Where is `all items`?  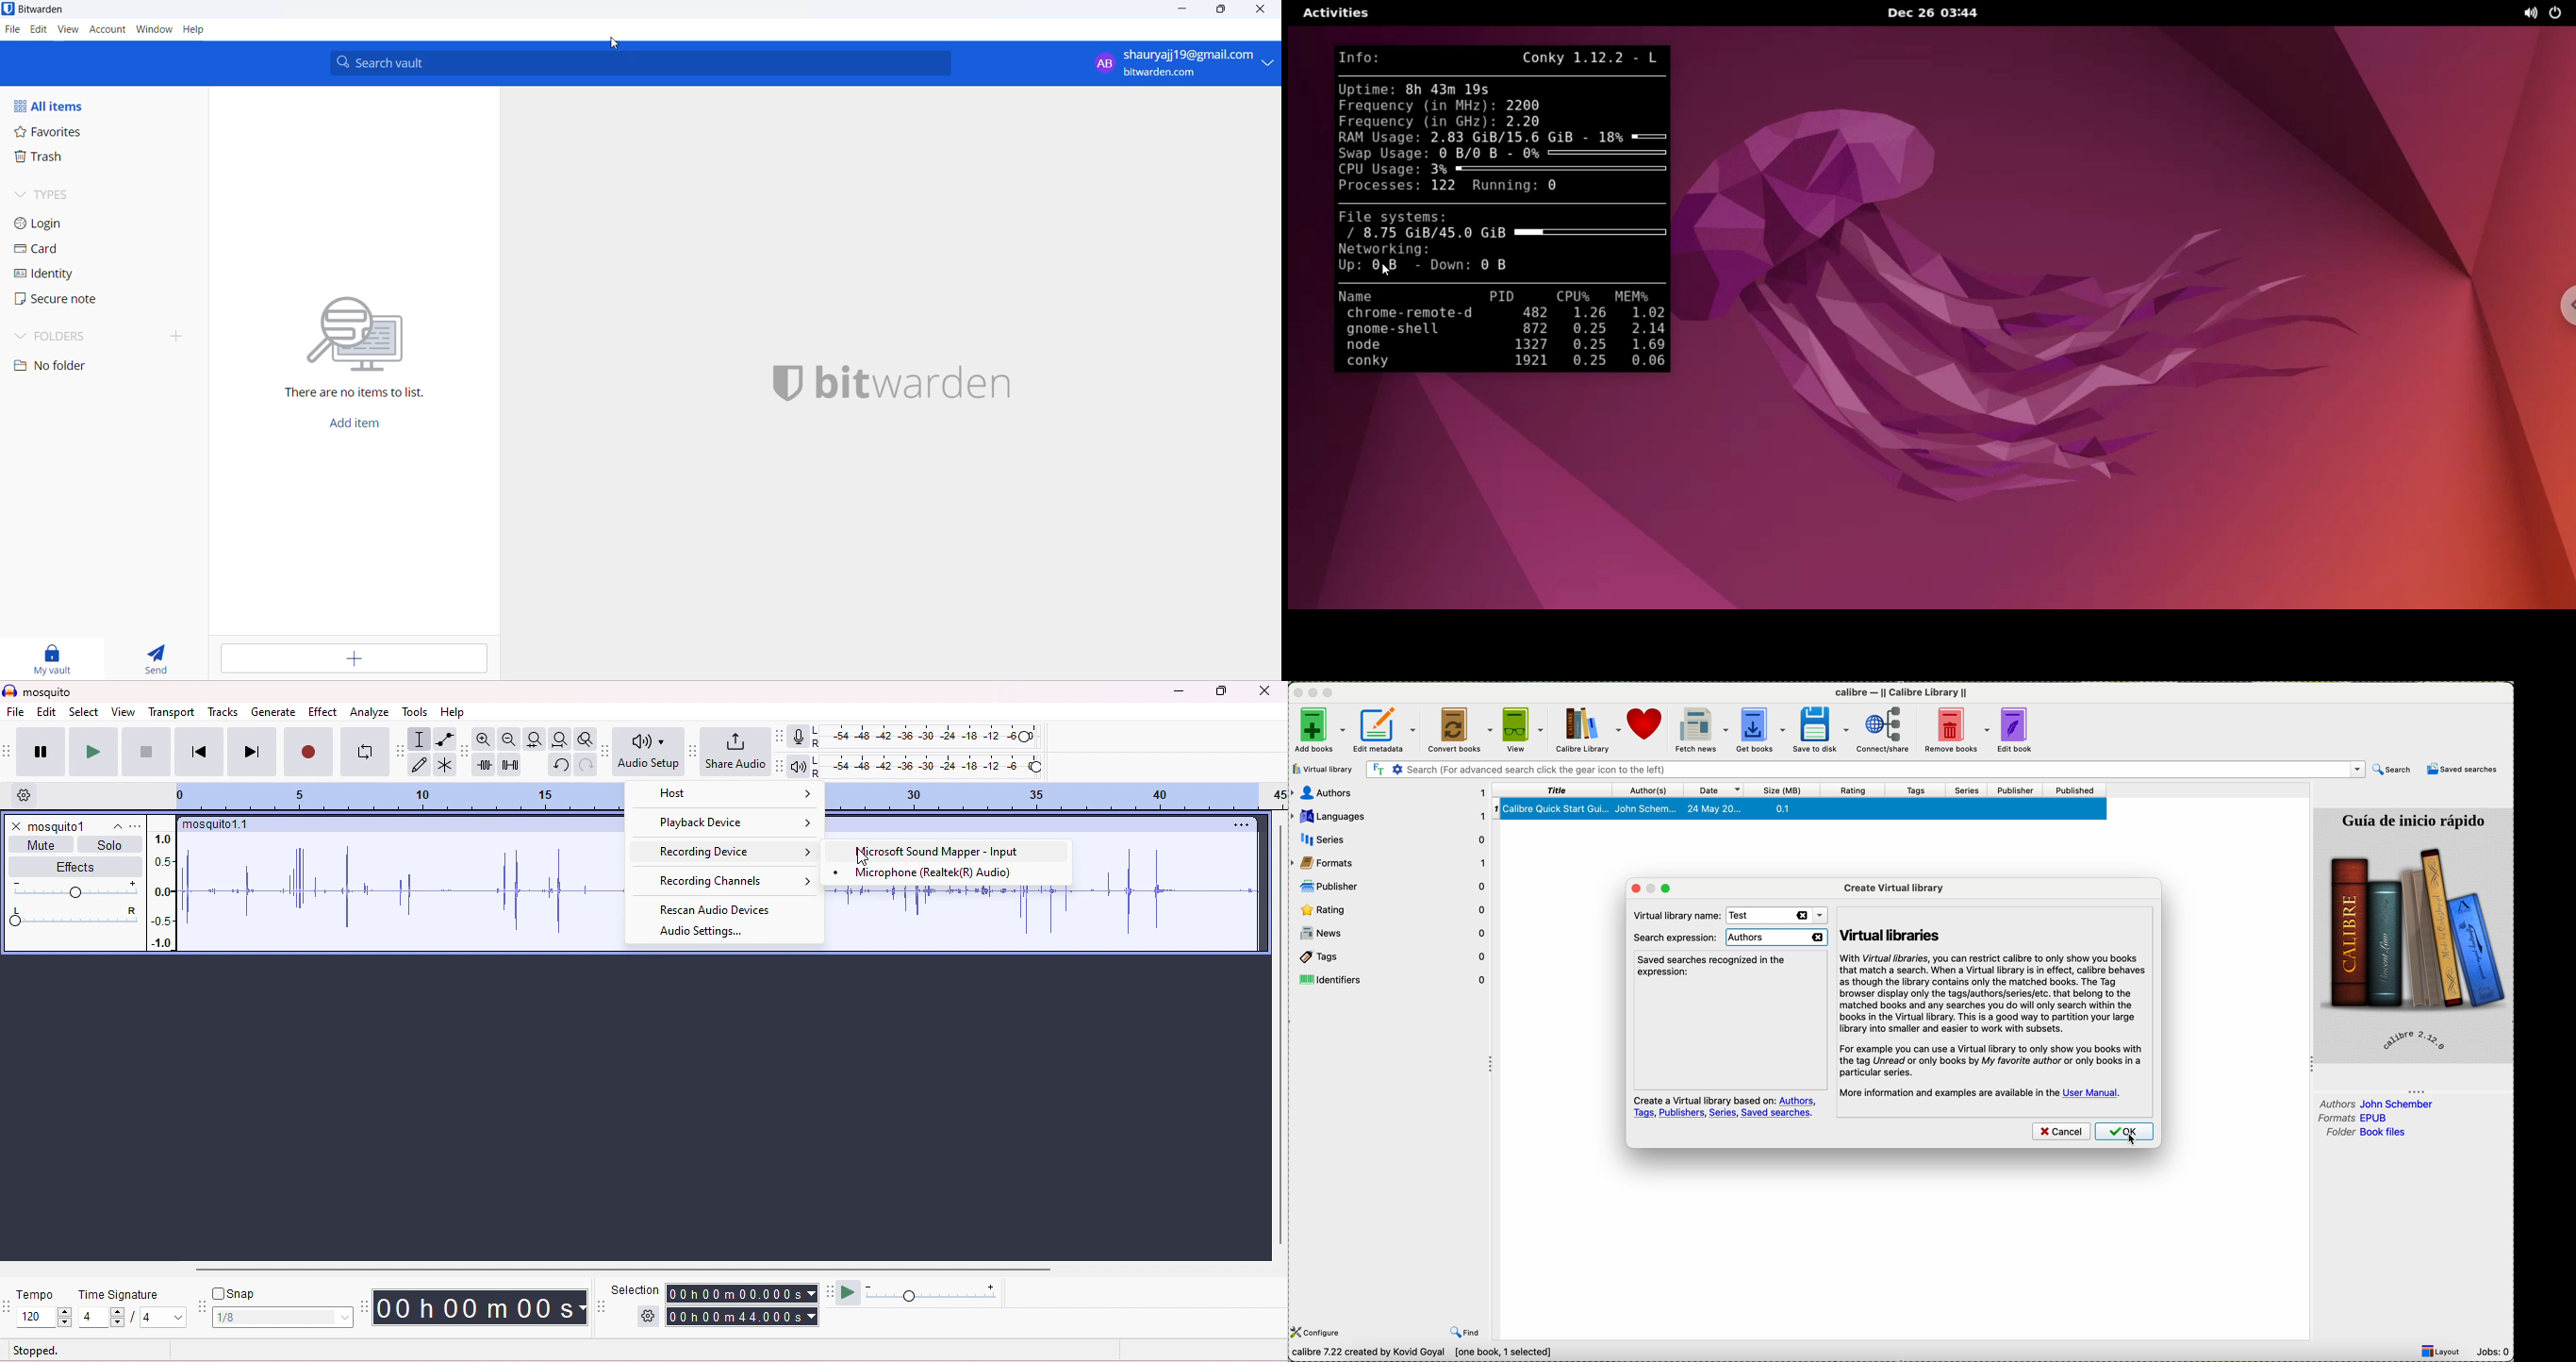
all items is located at coordinates (61, 104).